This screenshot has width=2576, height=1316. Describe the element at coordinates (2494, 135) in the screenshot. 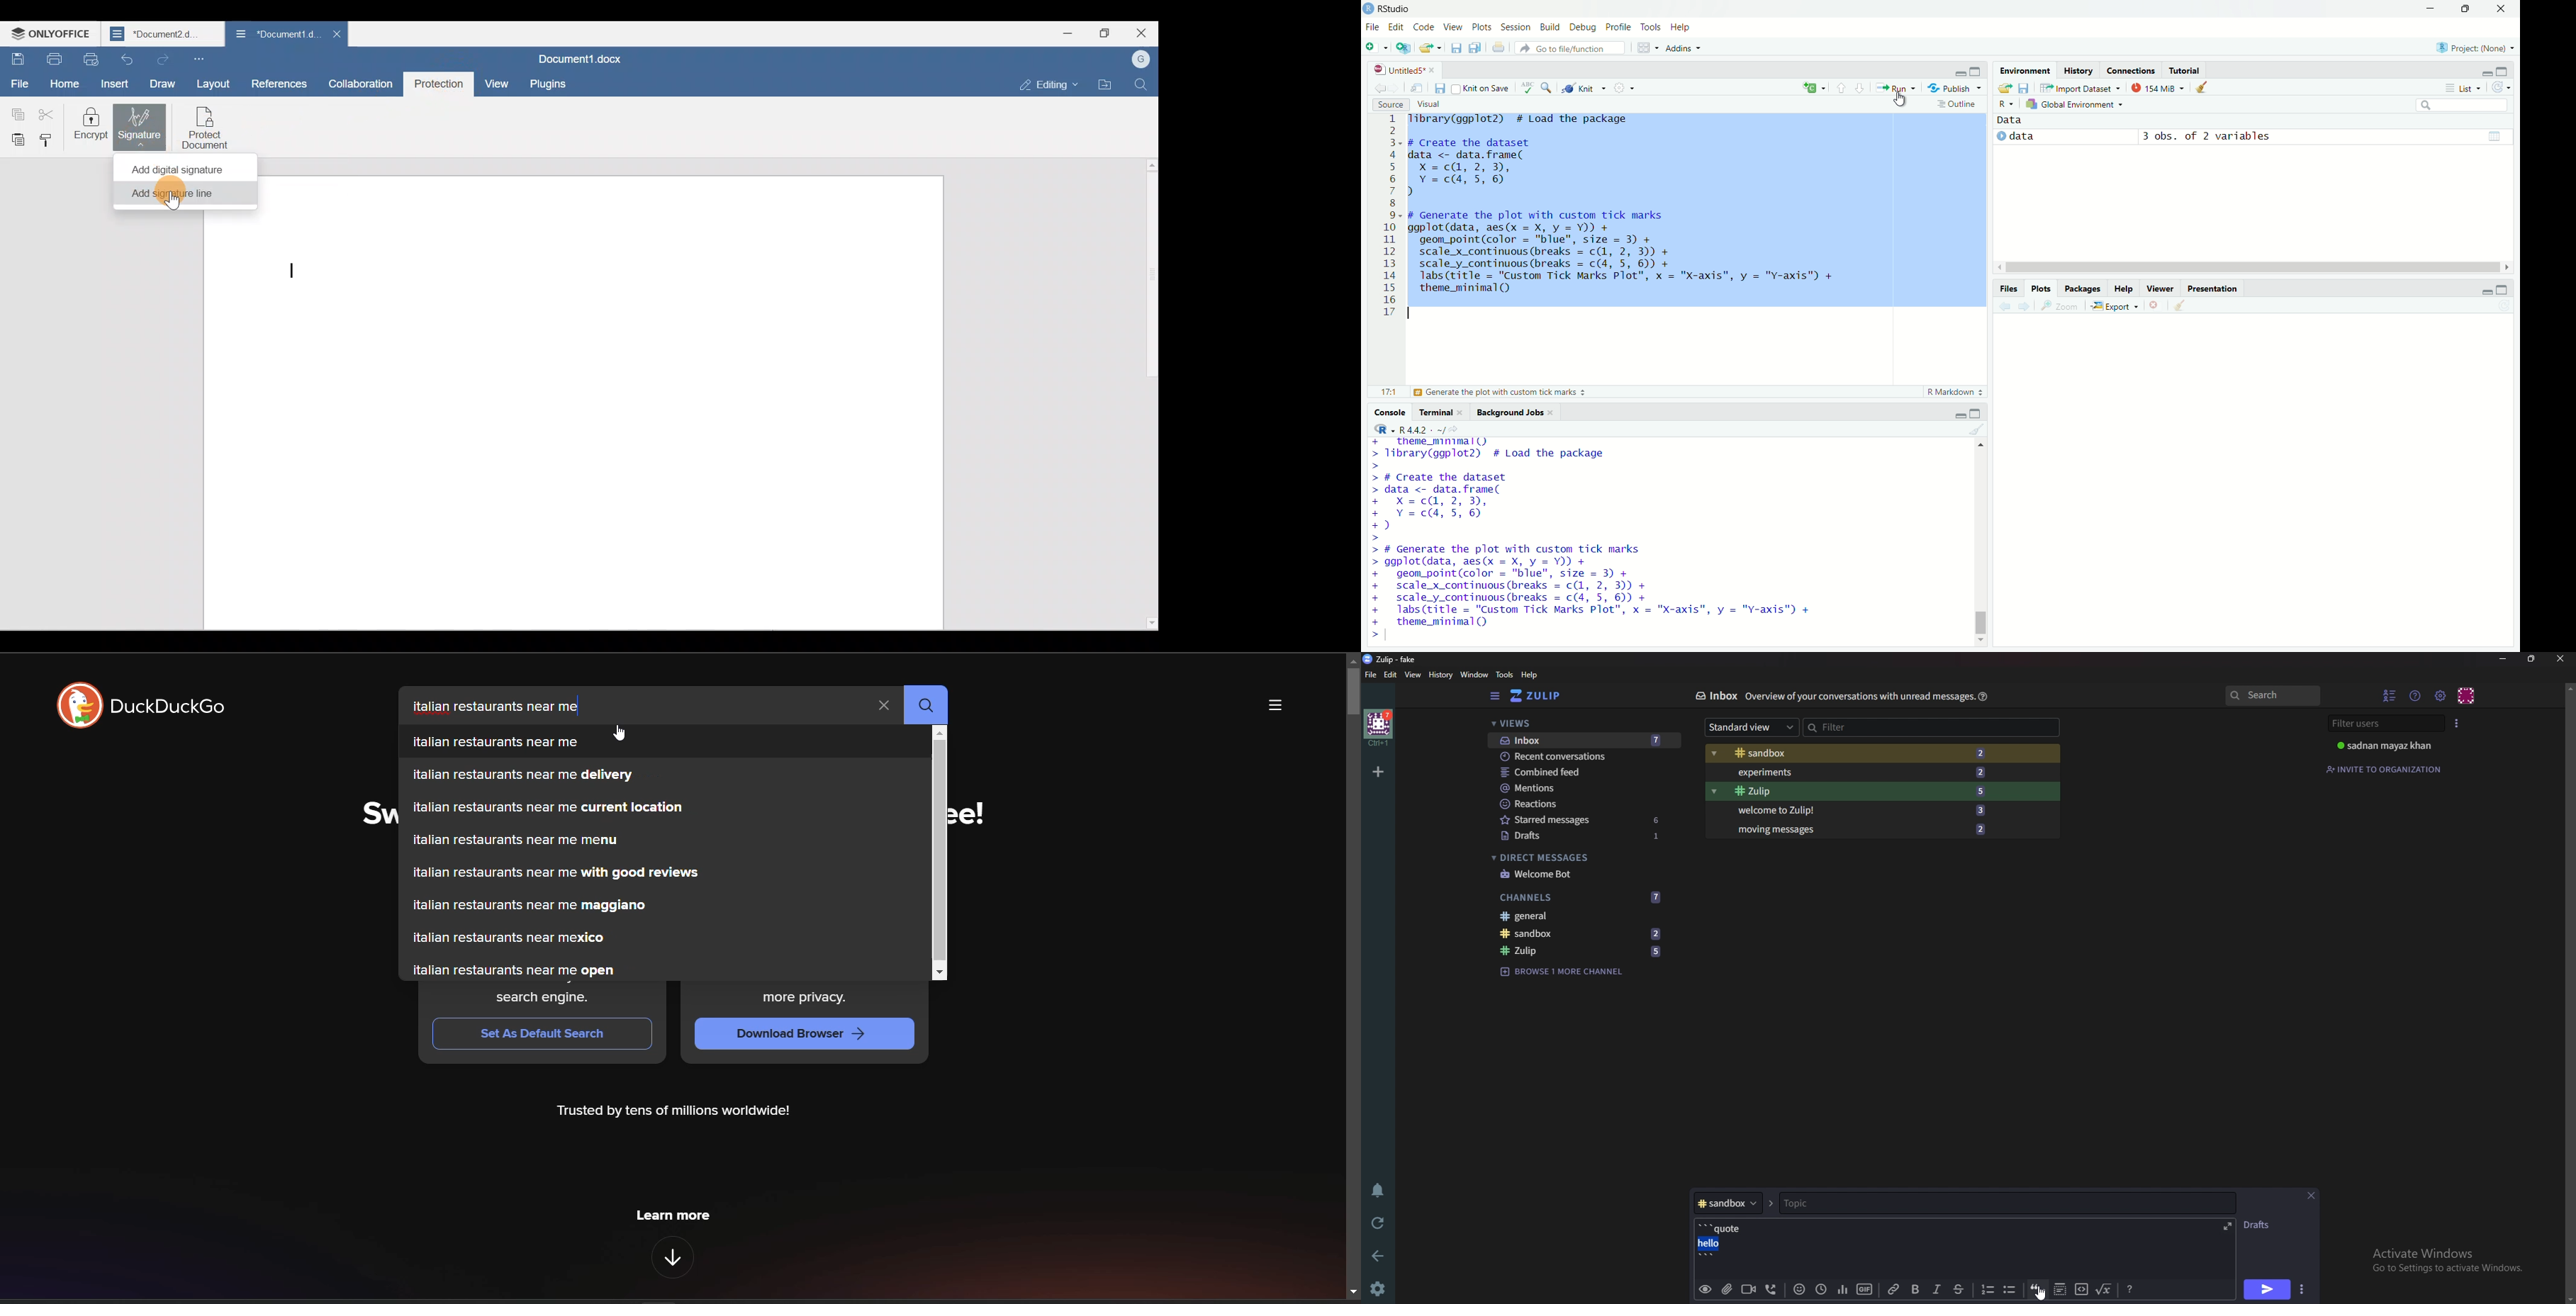

I see `table` at that location.